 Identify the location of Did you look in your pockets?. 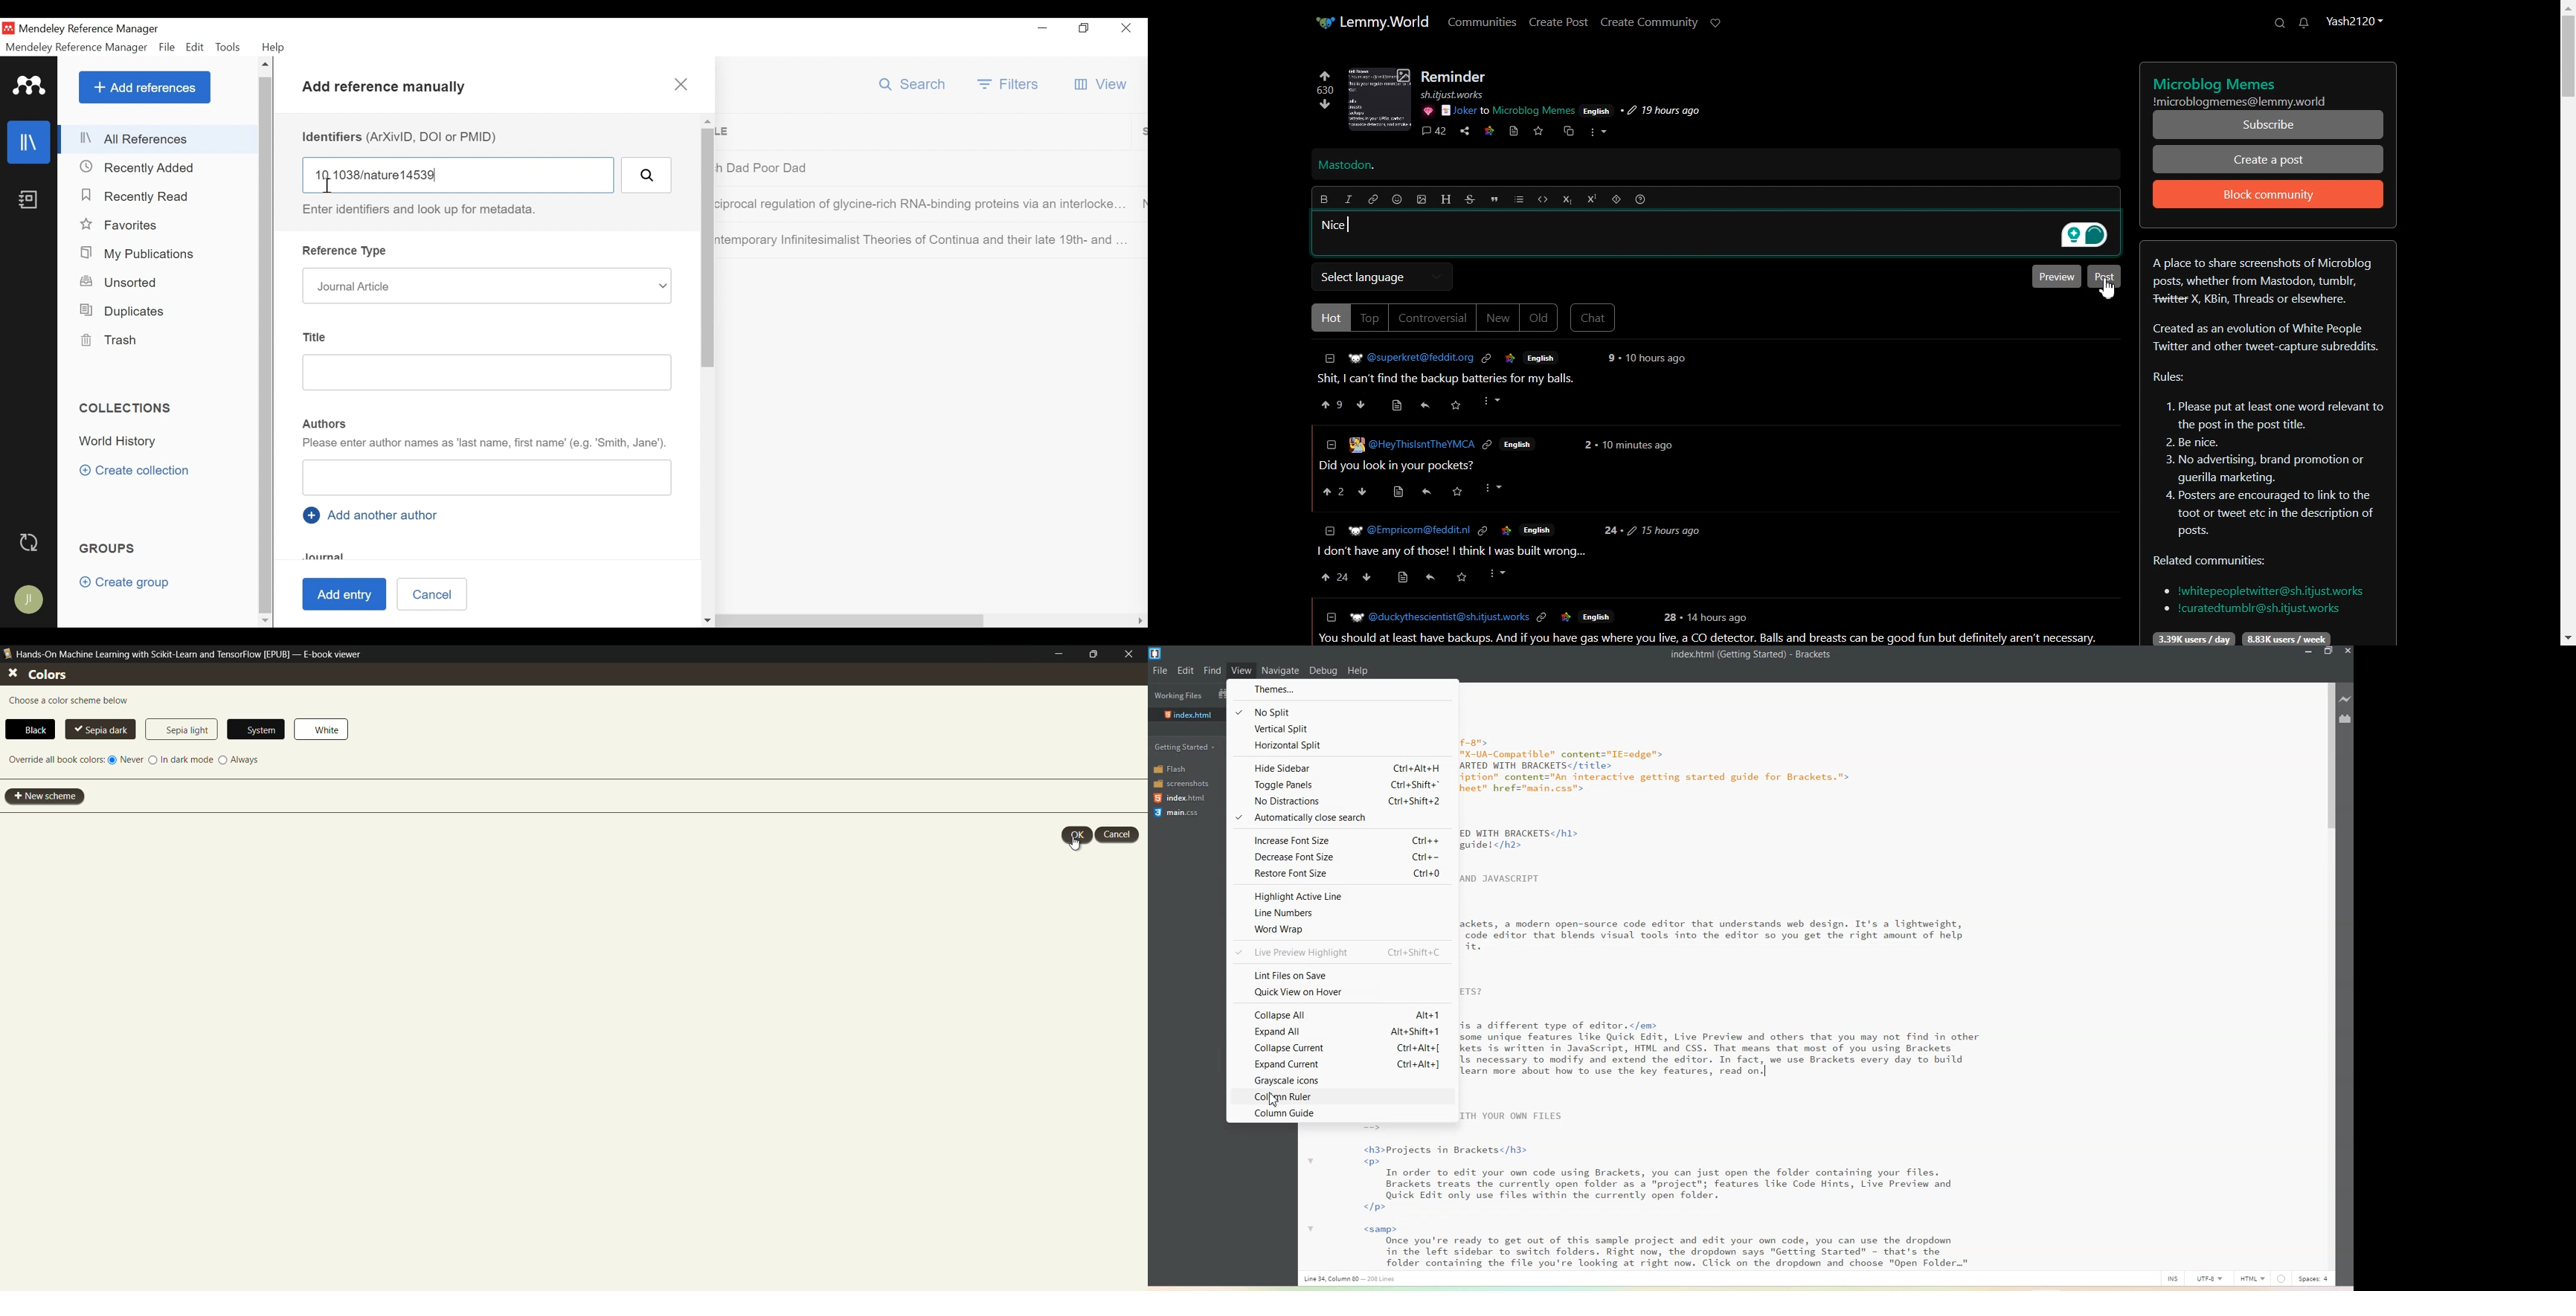
(1401, 466).